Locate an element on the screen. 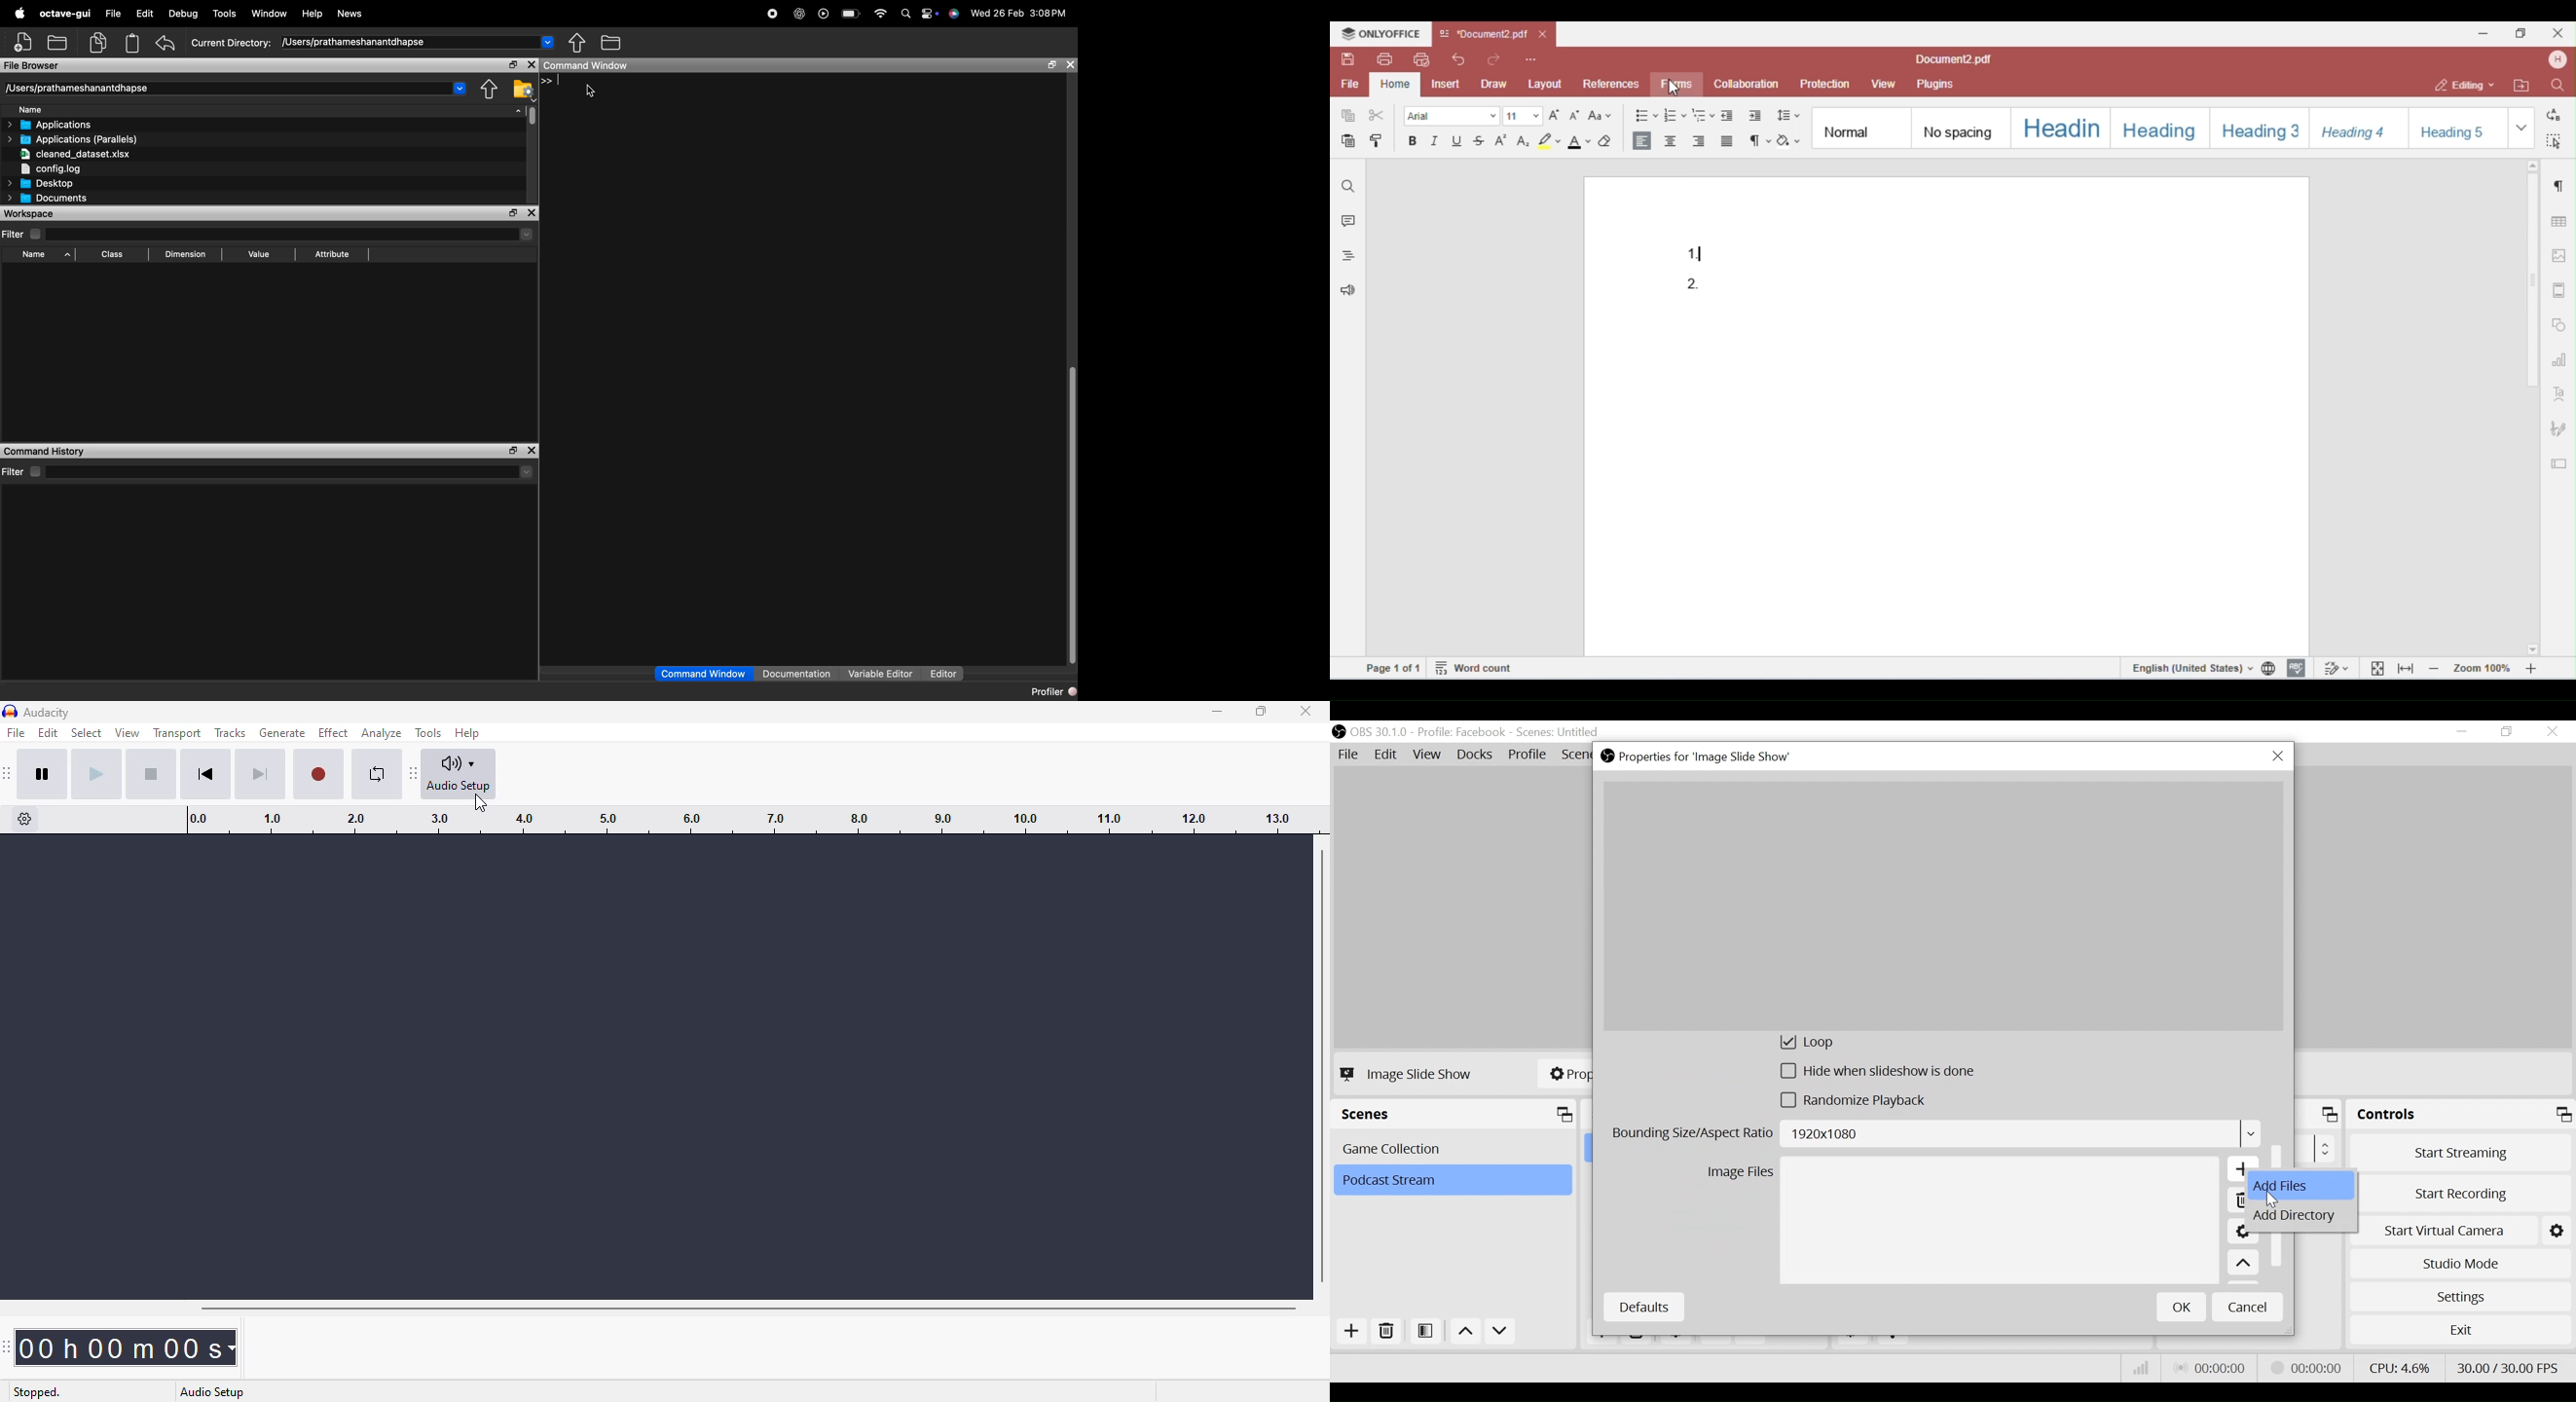  copy is located at coordinates (99, 41).